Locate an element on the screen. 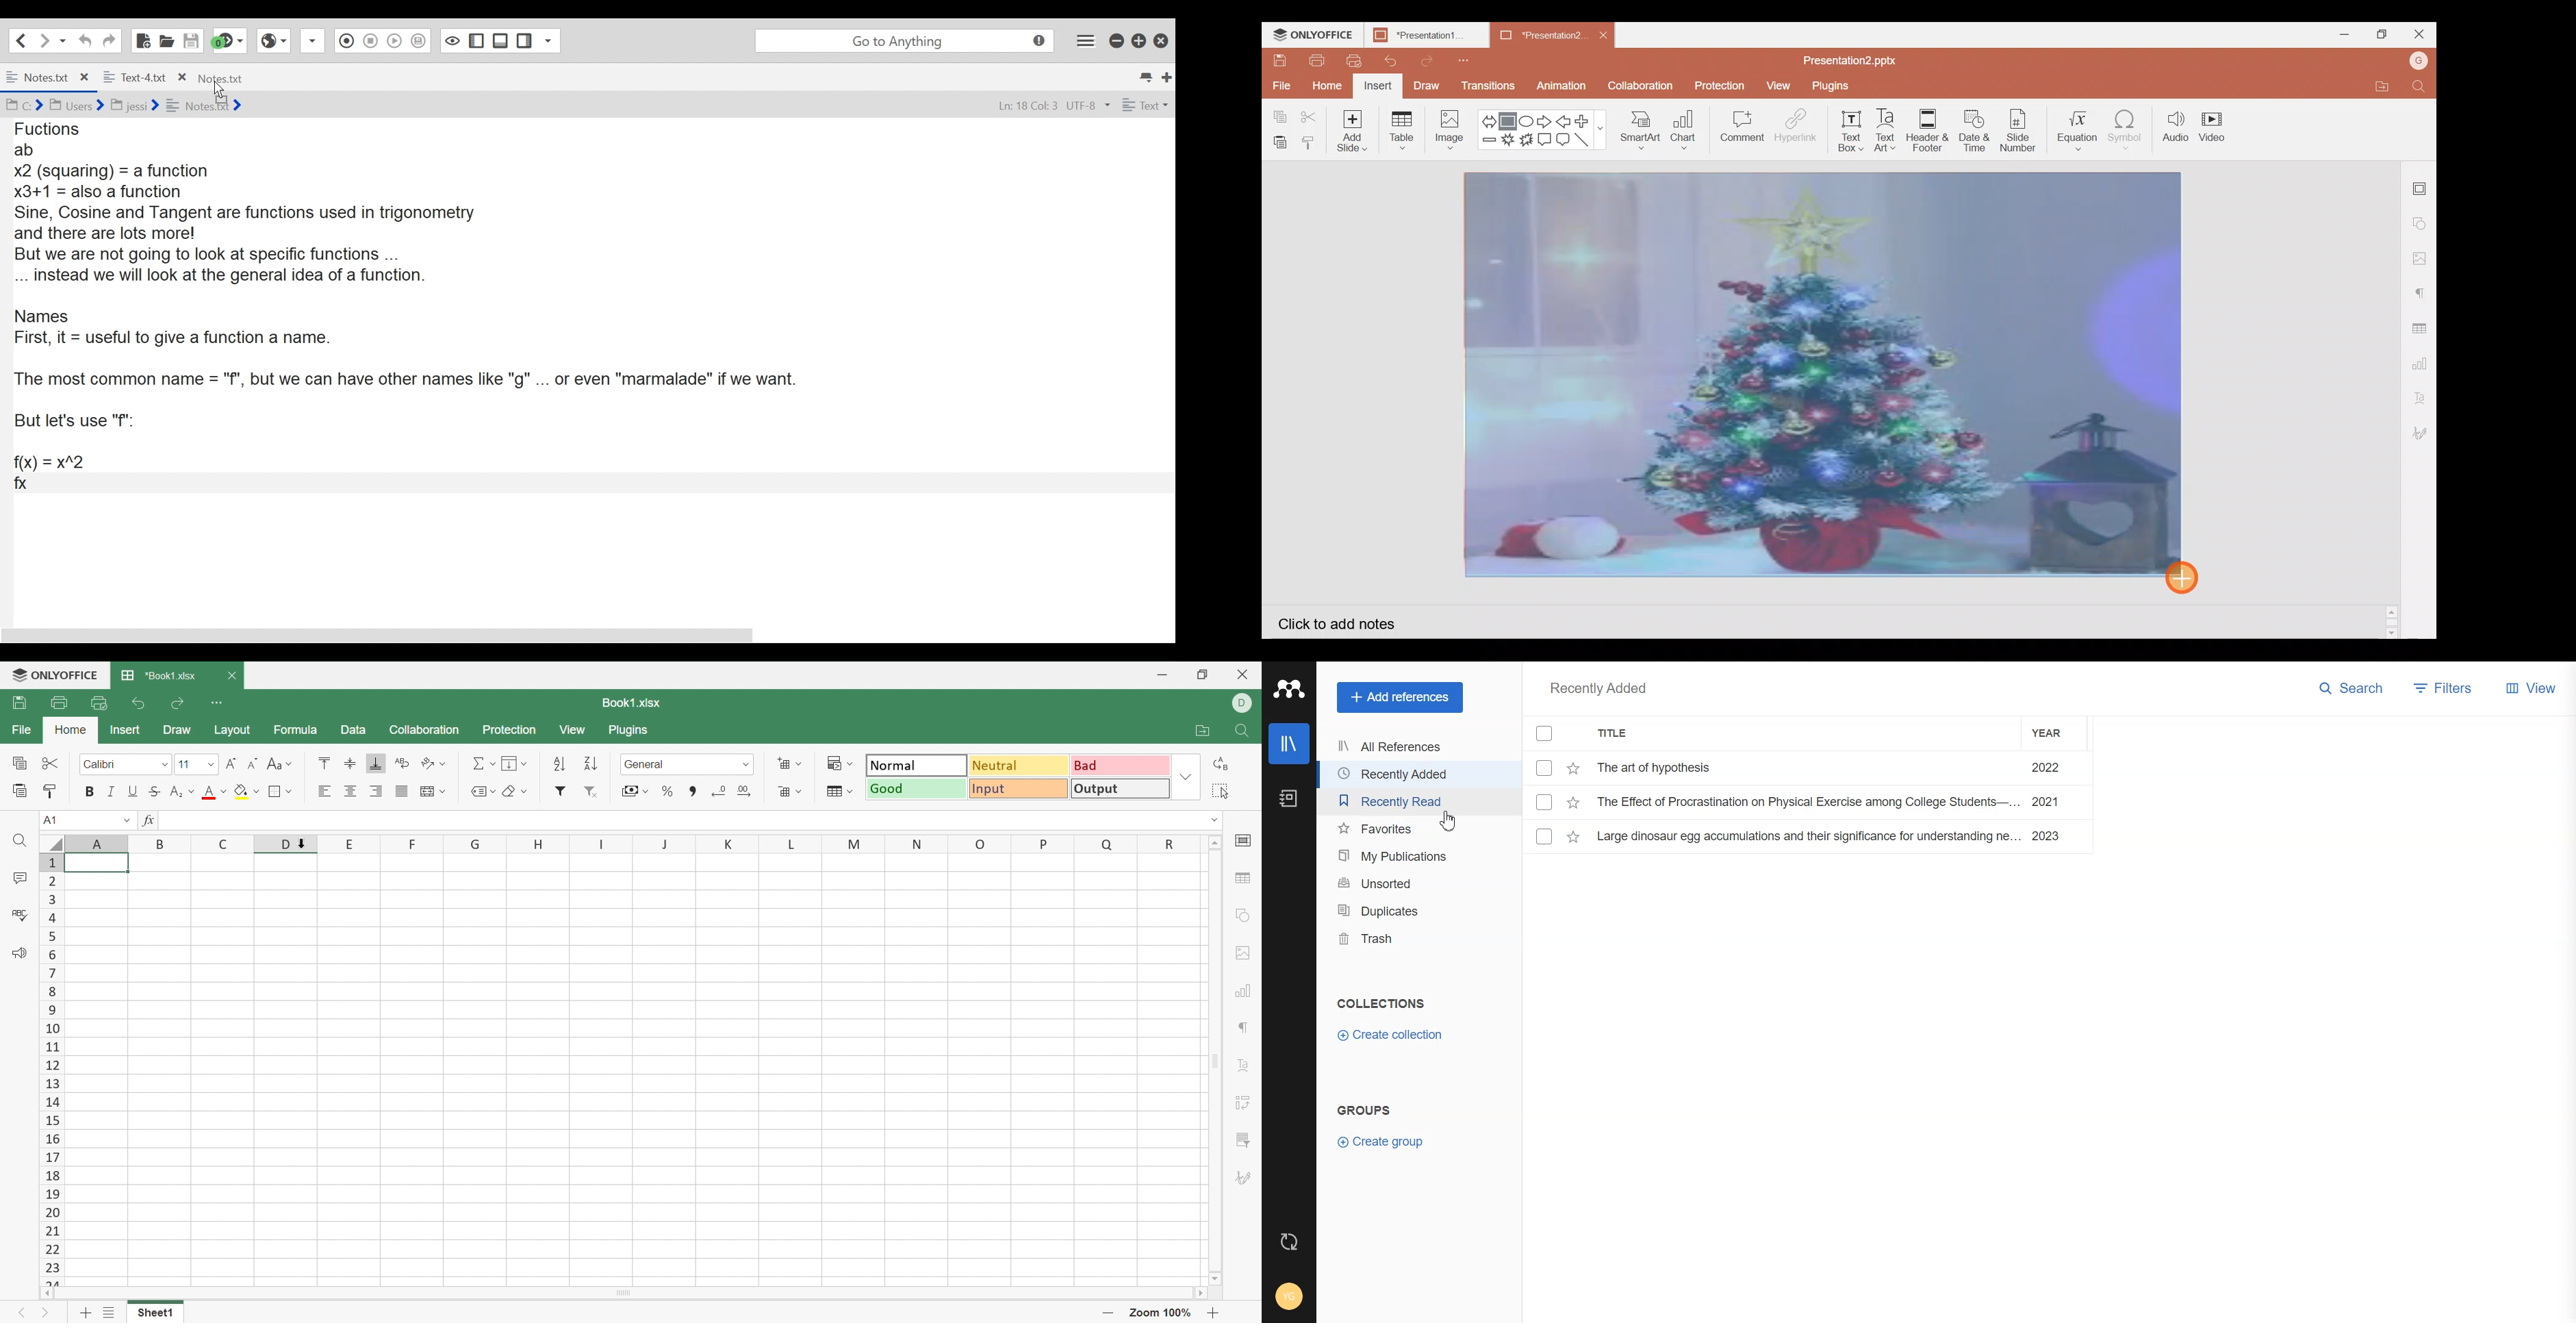 This screenshot has width=2576, height=1344. Drop Down is located at coordinates (525, 791).